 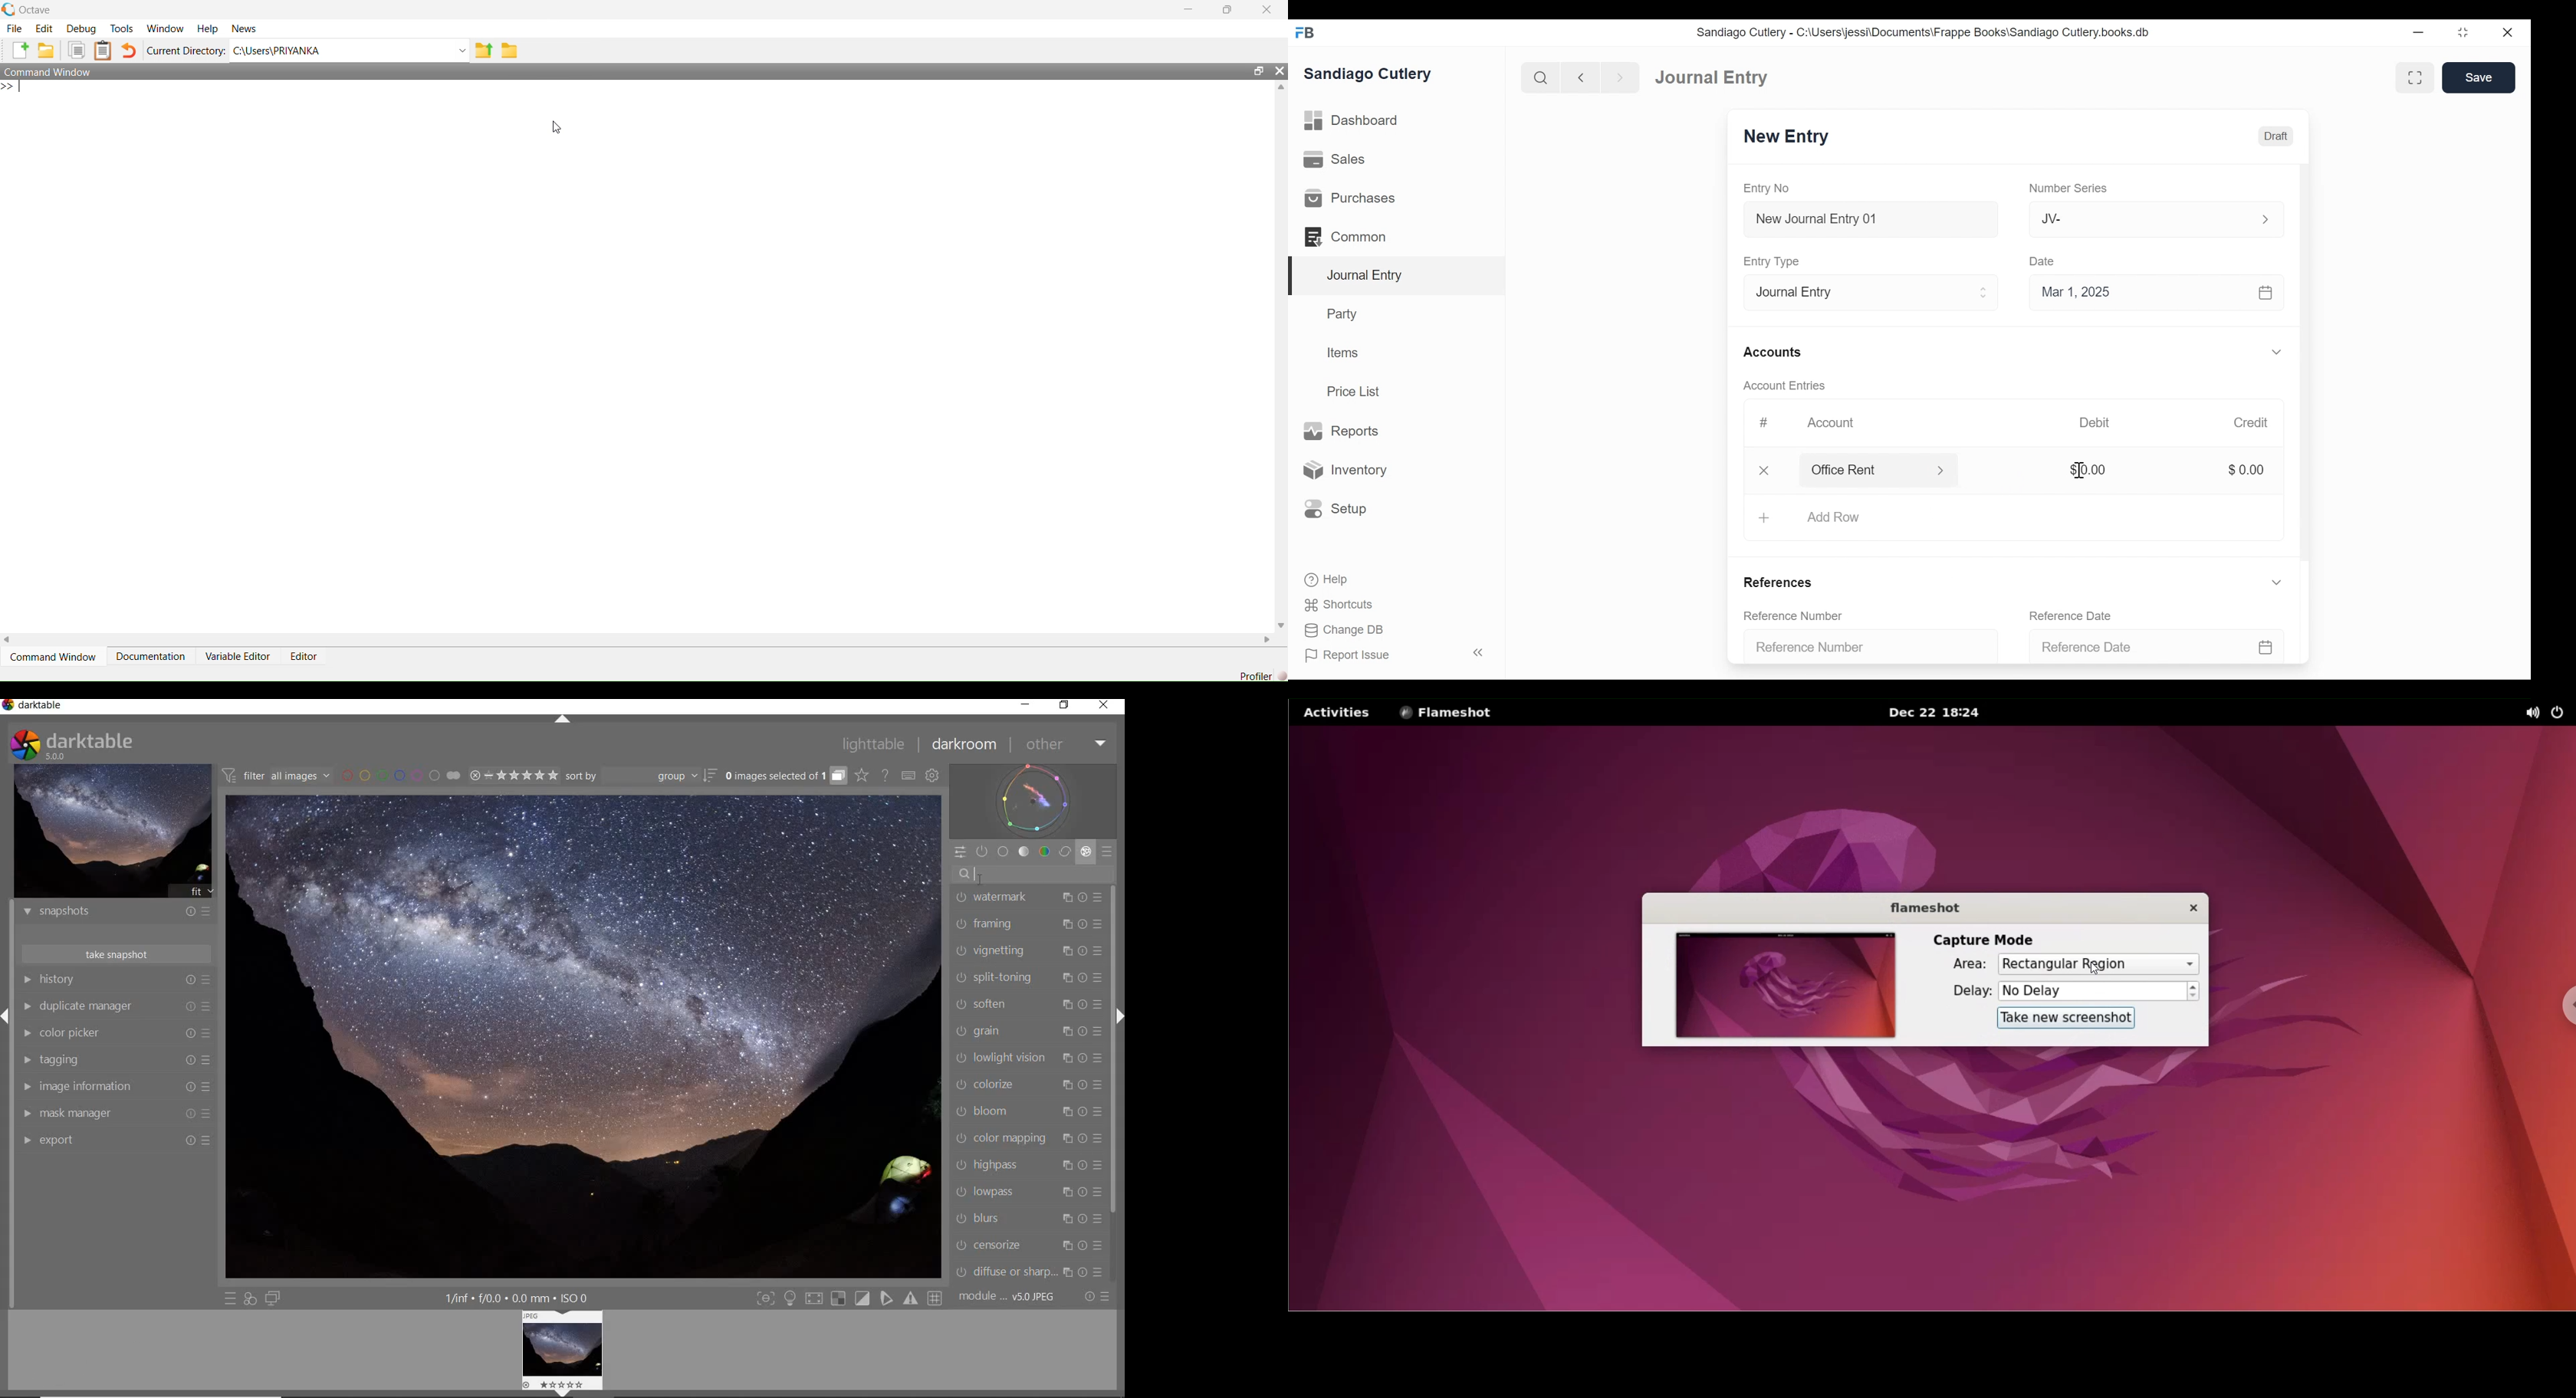 What do you see at coordinates (2097, 423) in the screenshot?
I see `Debit` at bounding box center [2097, 423].